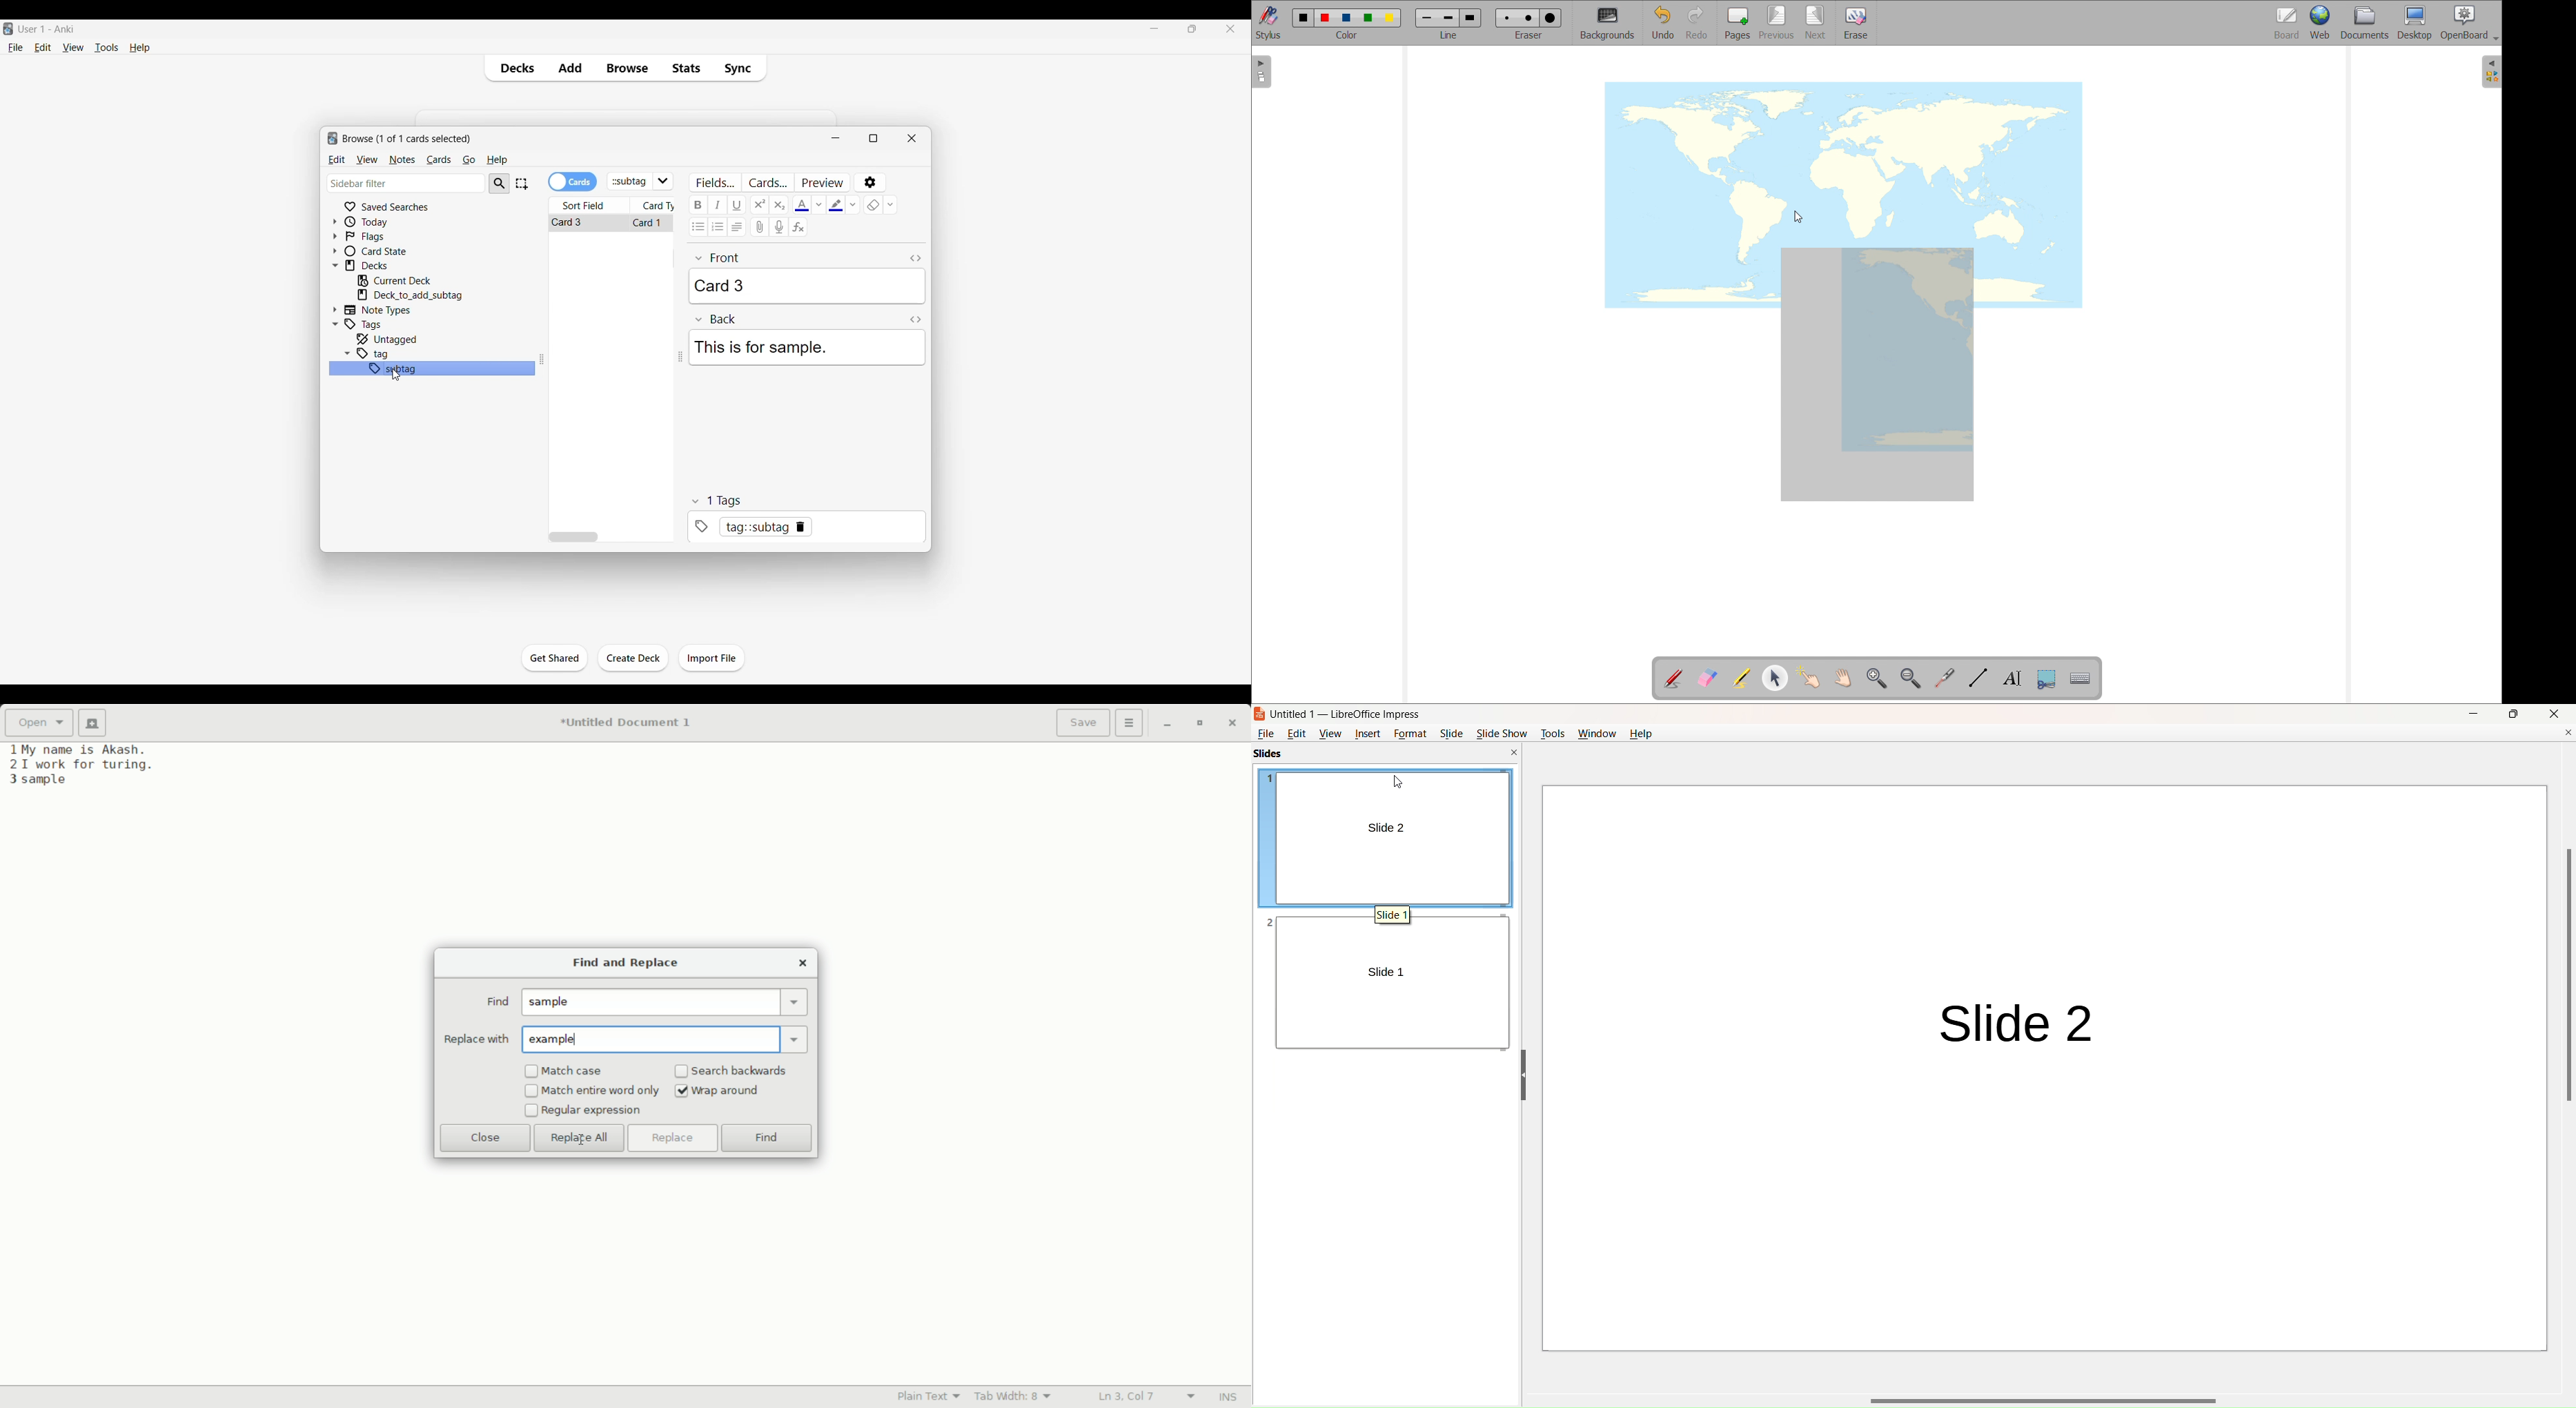 This screenshot has width=2576, height=1428. What do you see at coordinates (47, 28) in the screenshot?
I see `User 1 - Anki` at bounding box center [47, 28].